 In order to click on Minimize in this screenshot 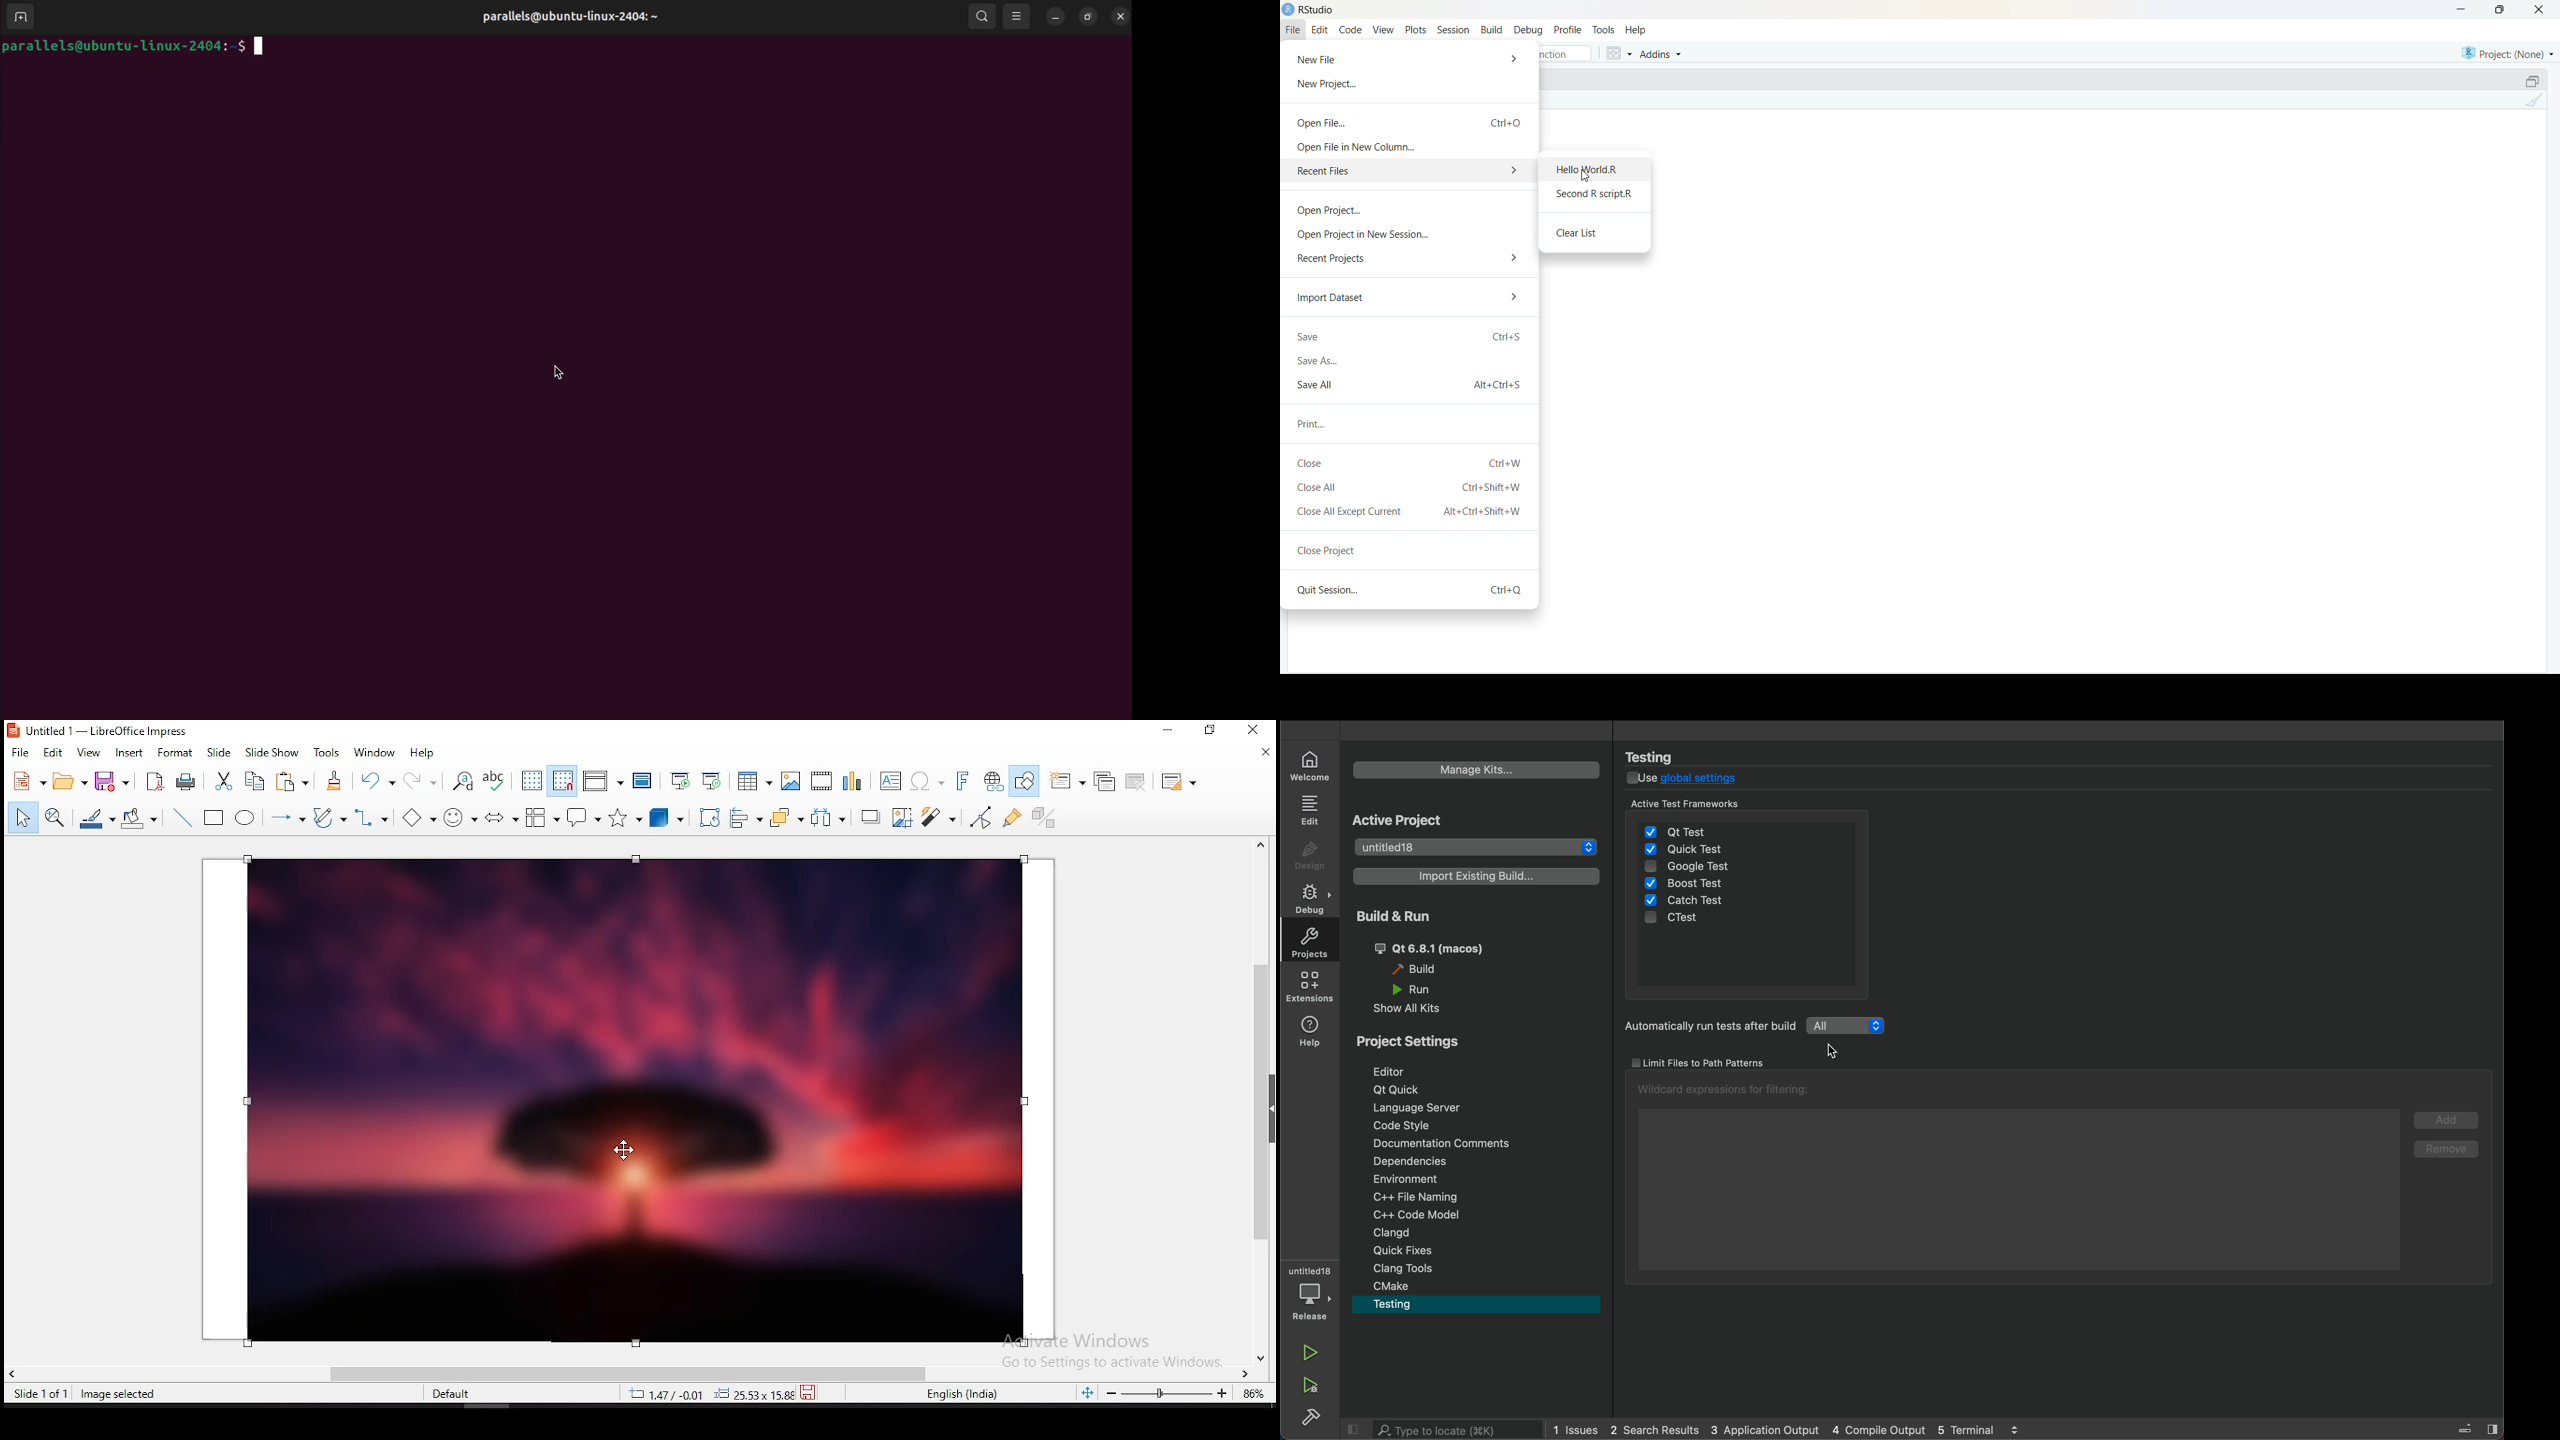, I will do `click(2458, 9)`.